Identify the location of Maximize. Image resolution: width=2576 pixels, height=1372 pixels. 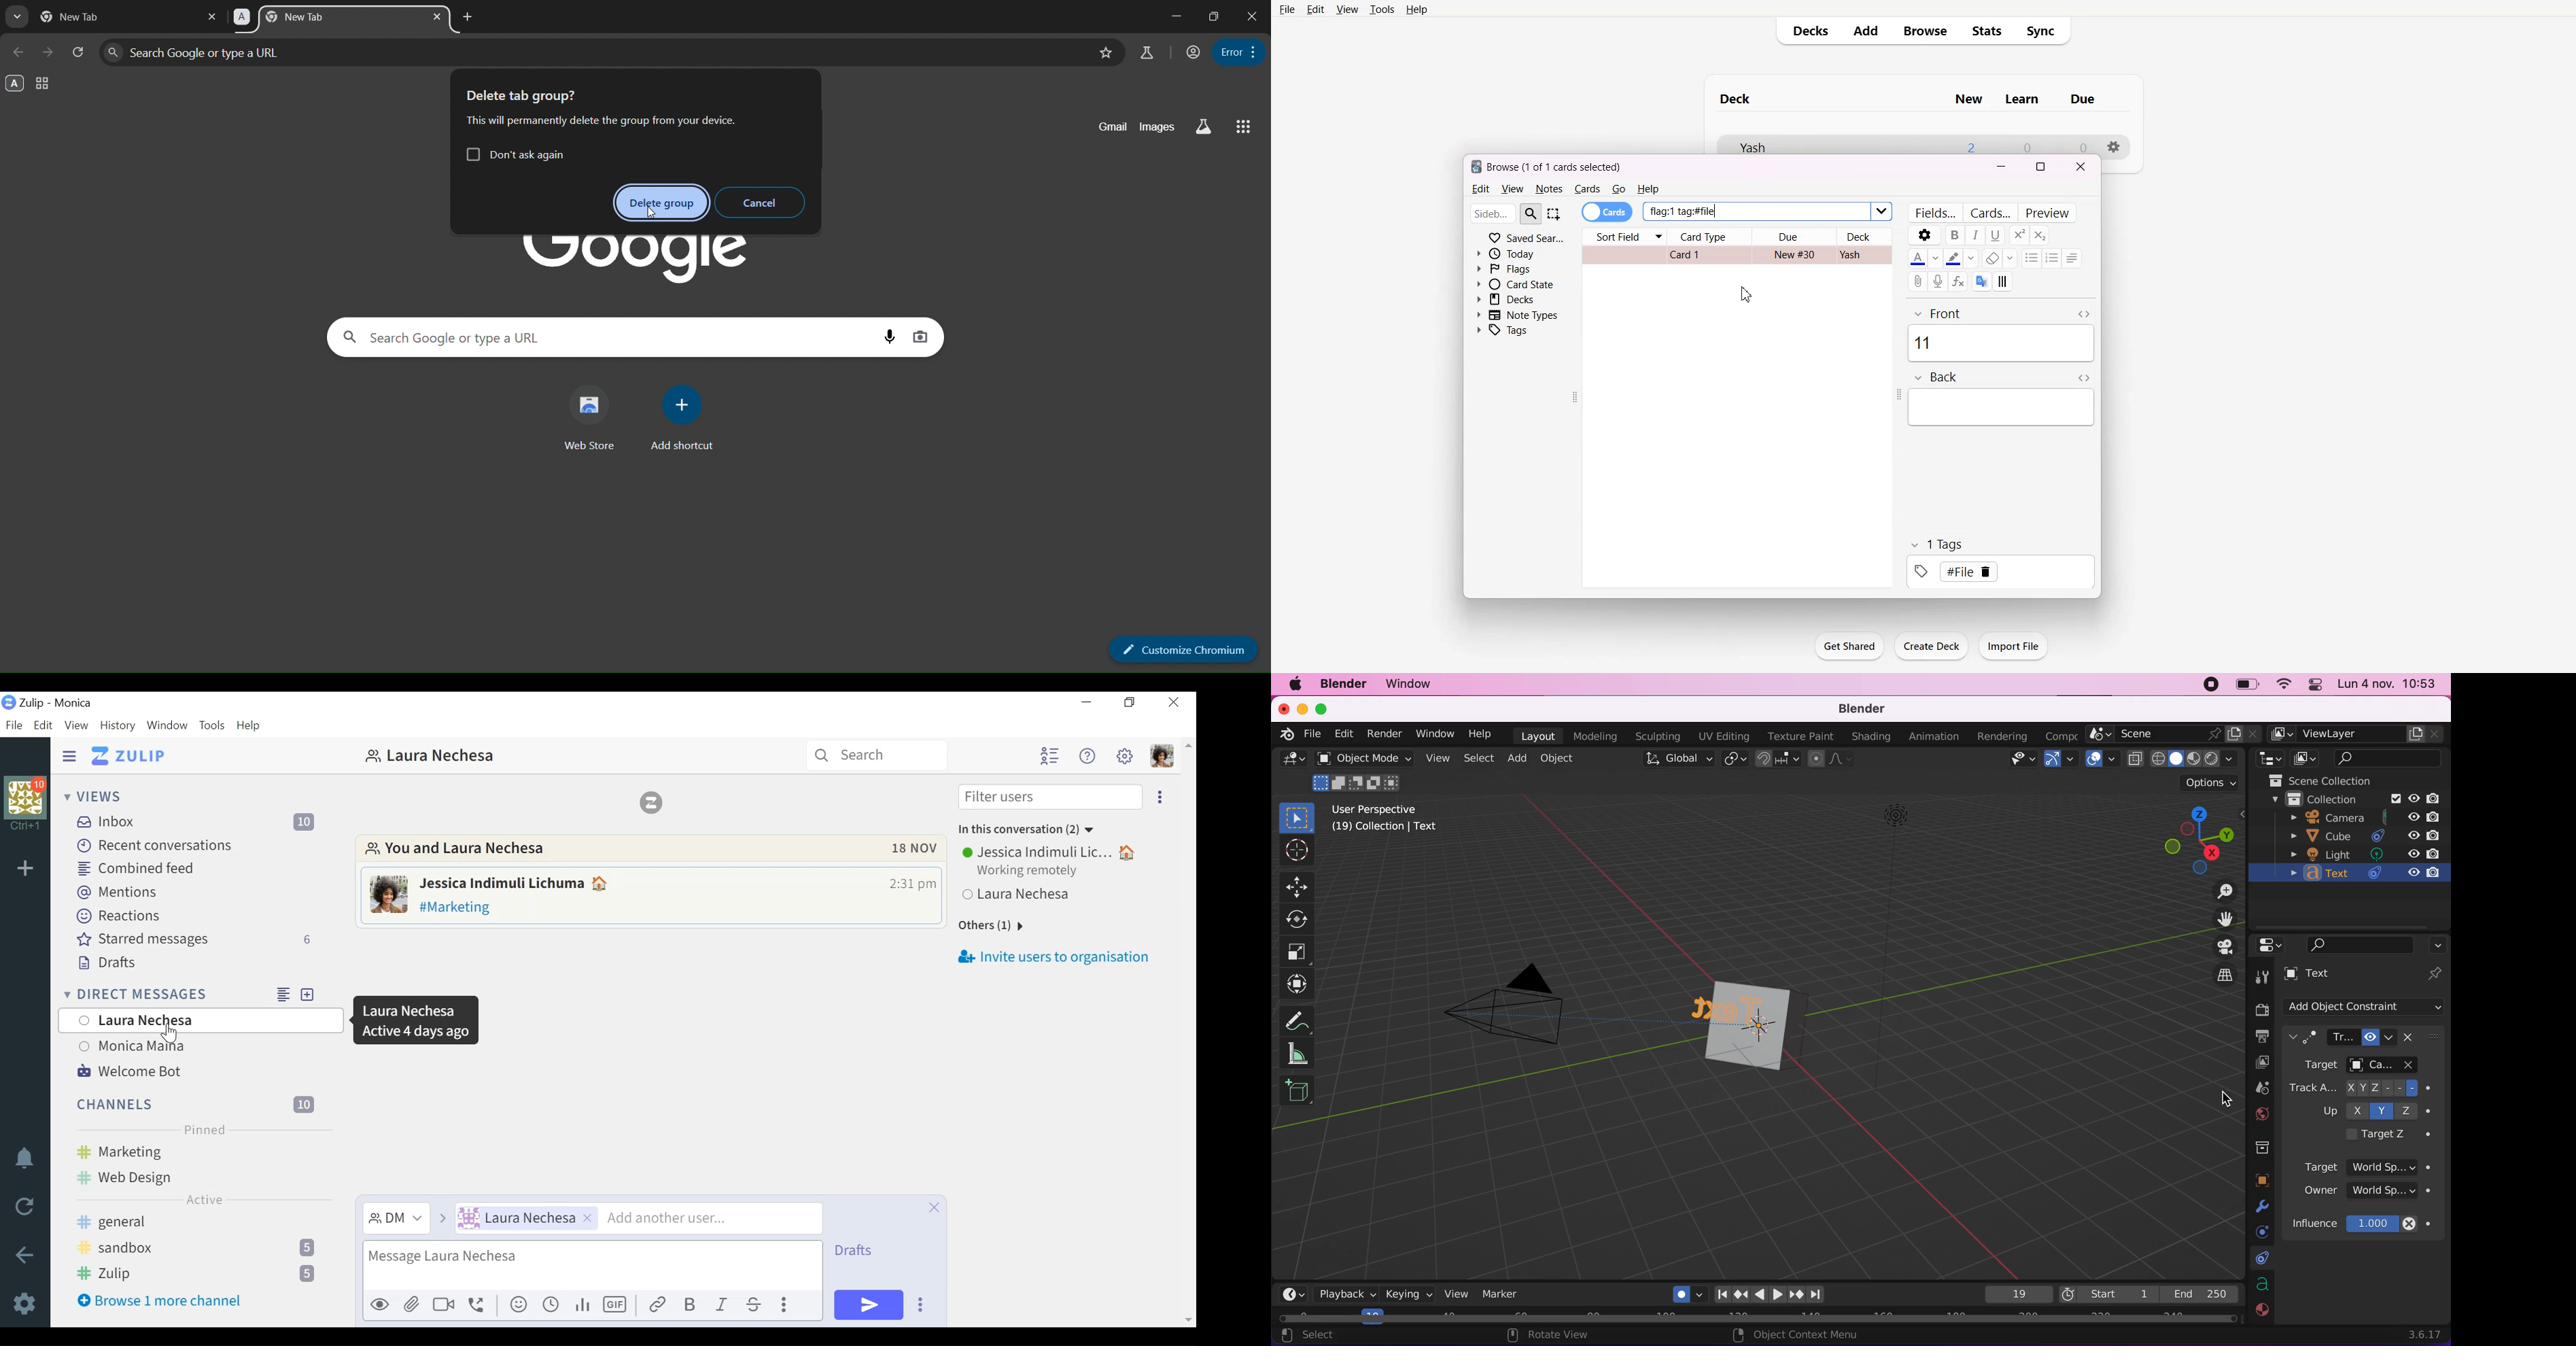
(2040, 165).